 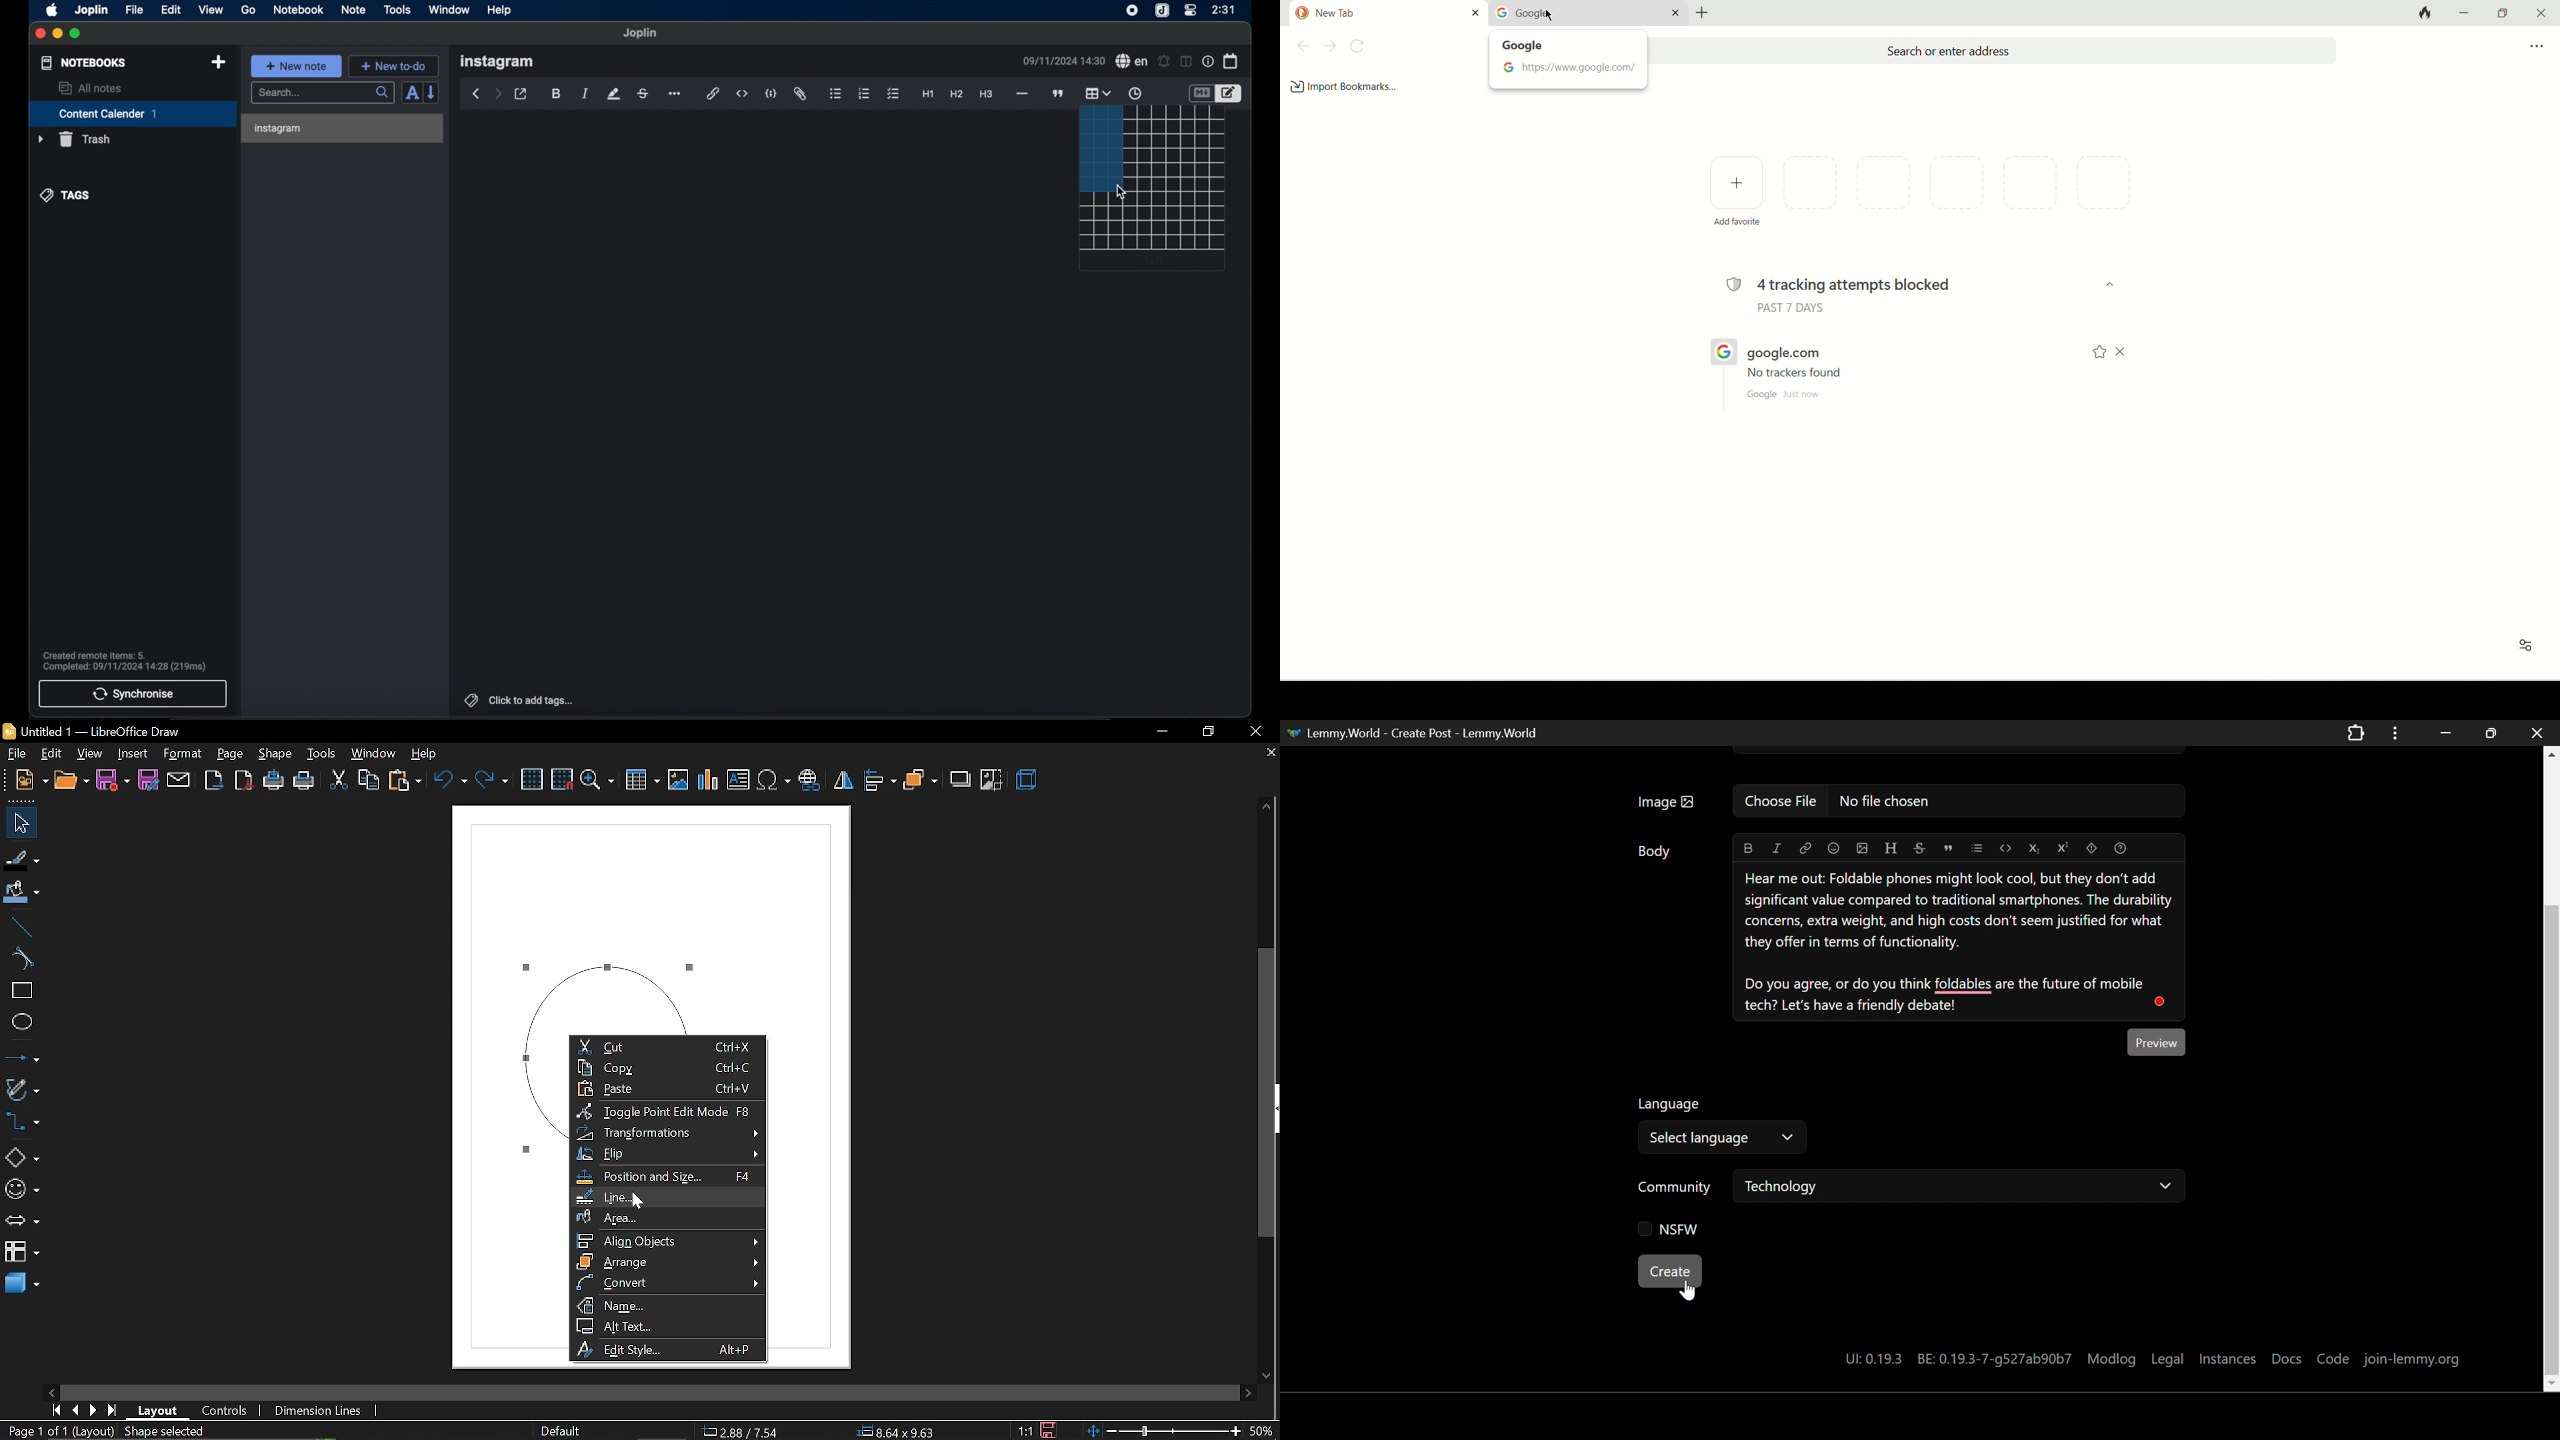 What do you see at coordinates (1892, 848) in the screenshot?
I see `header` at bounding box center [1892, 848].